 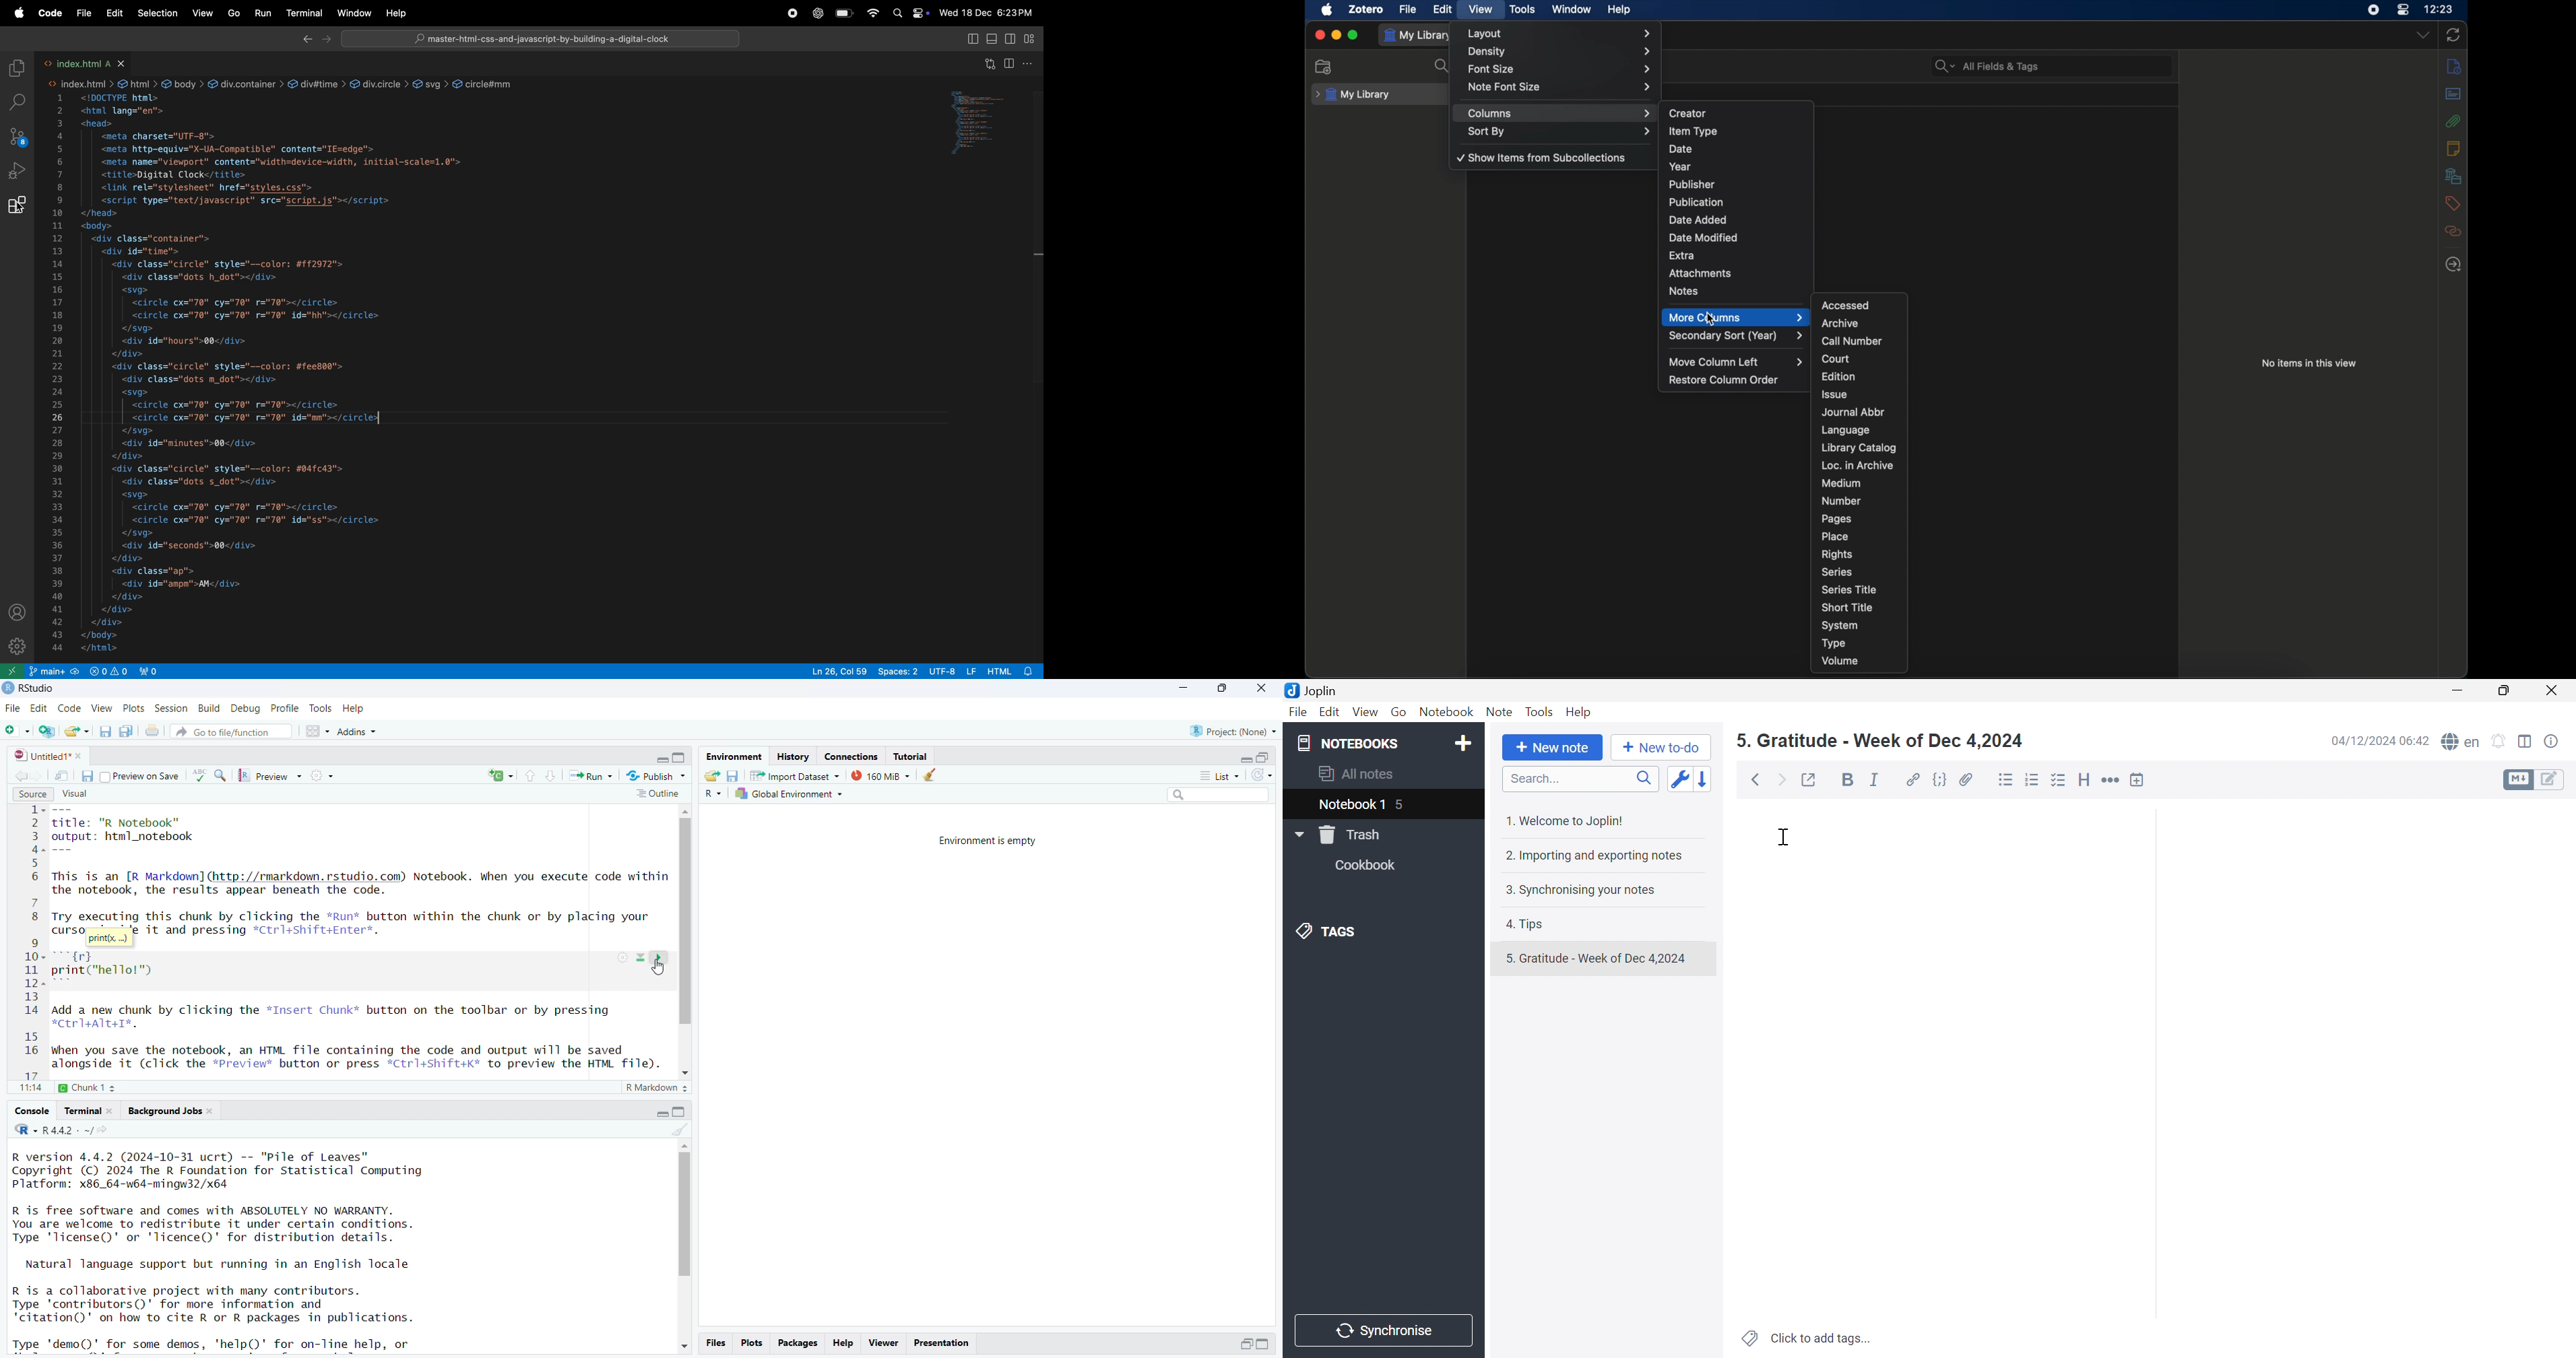 What do you see at coordinates (1184, 689) in the screenshot?
I see `minimize` at bounding box center [1184, 689].